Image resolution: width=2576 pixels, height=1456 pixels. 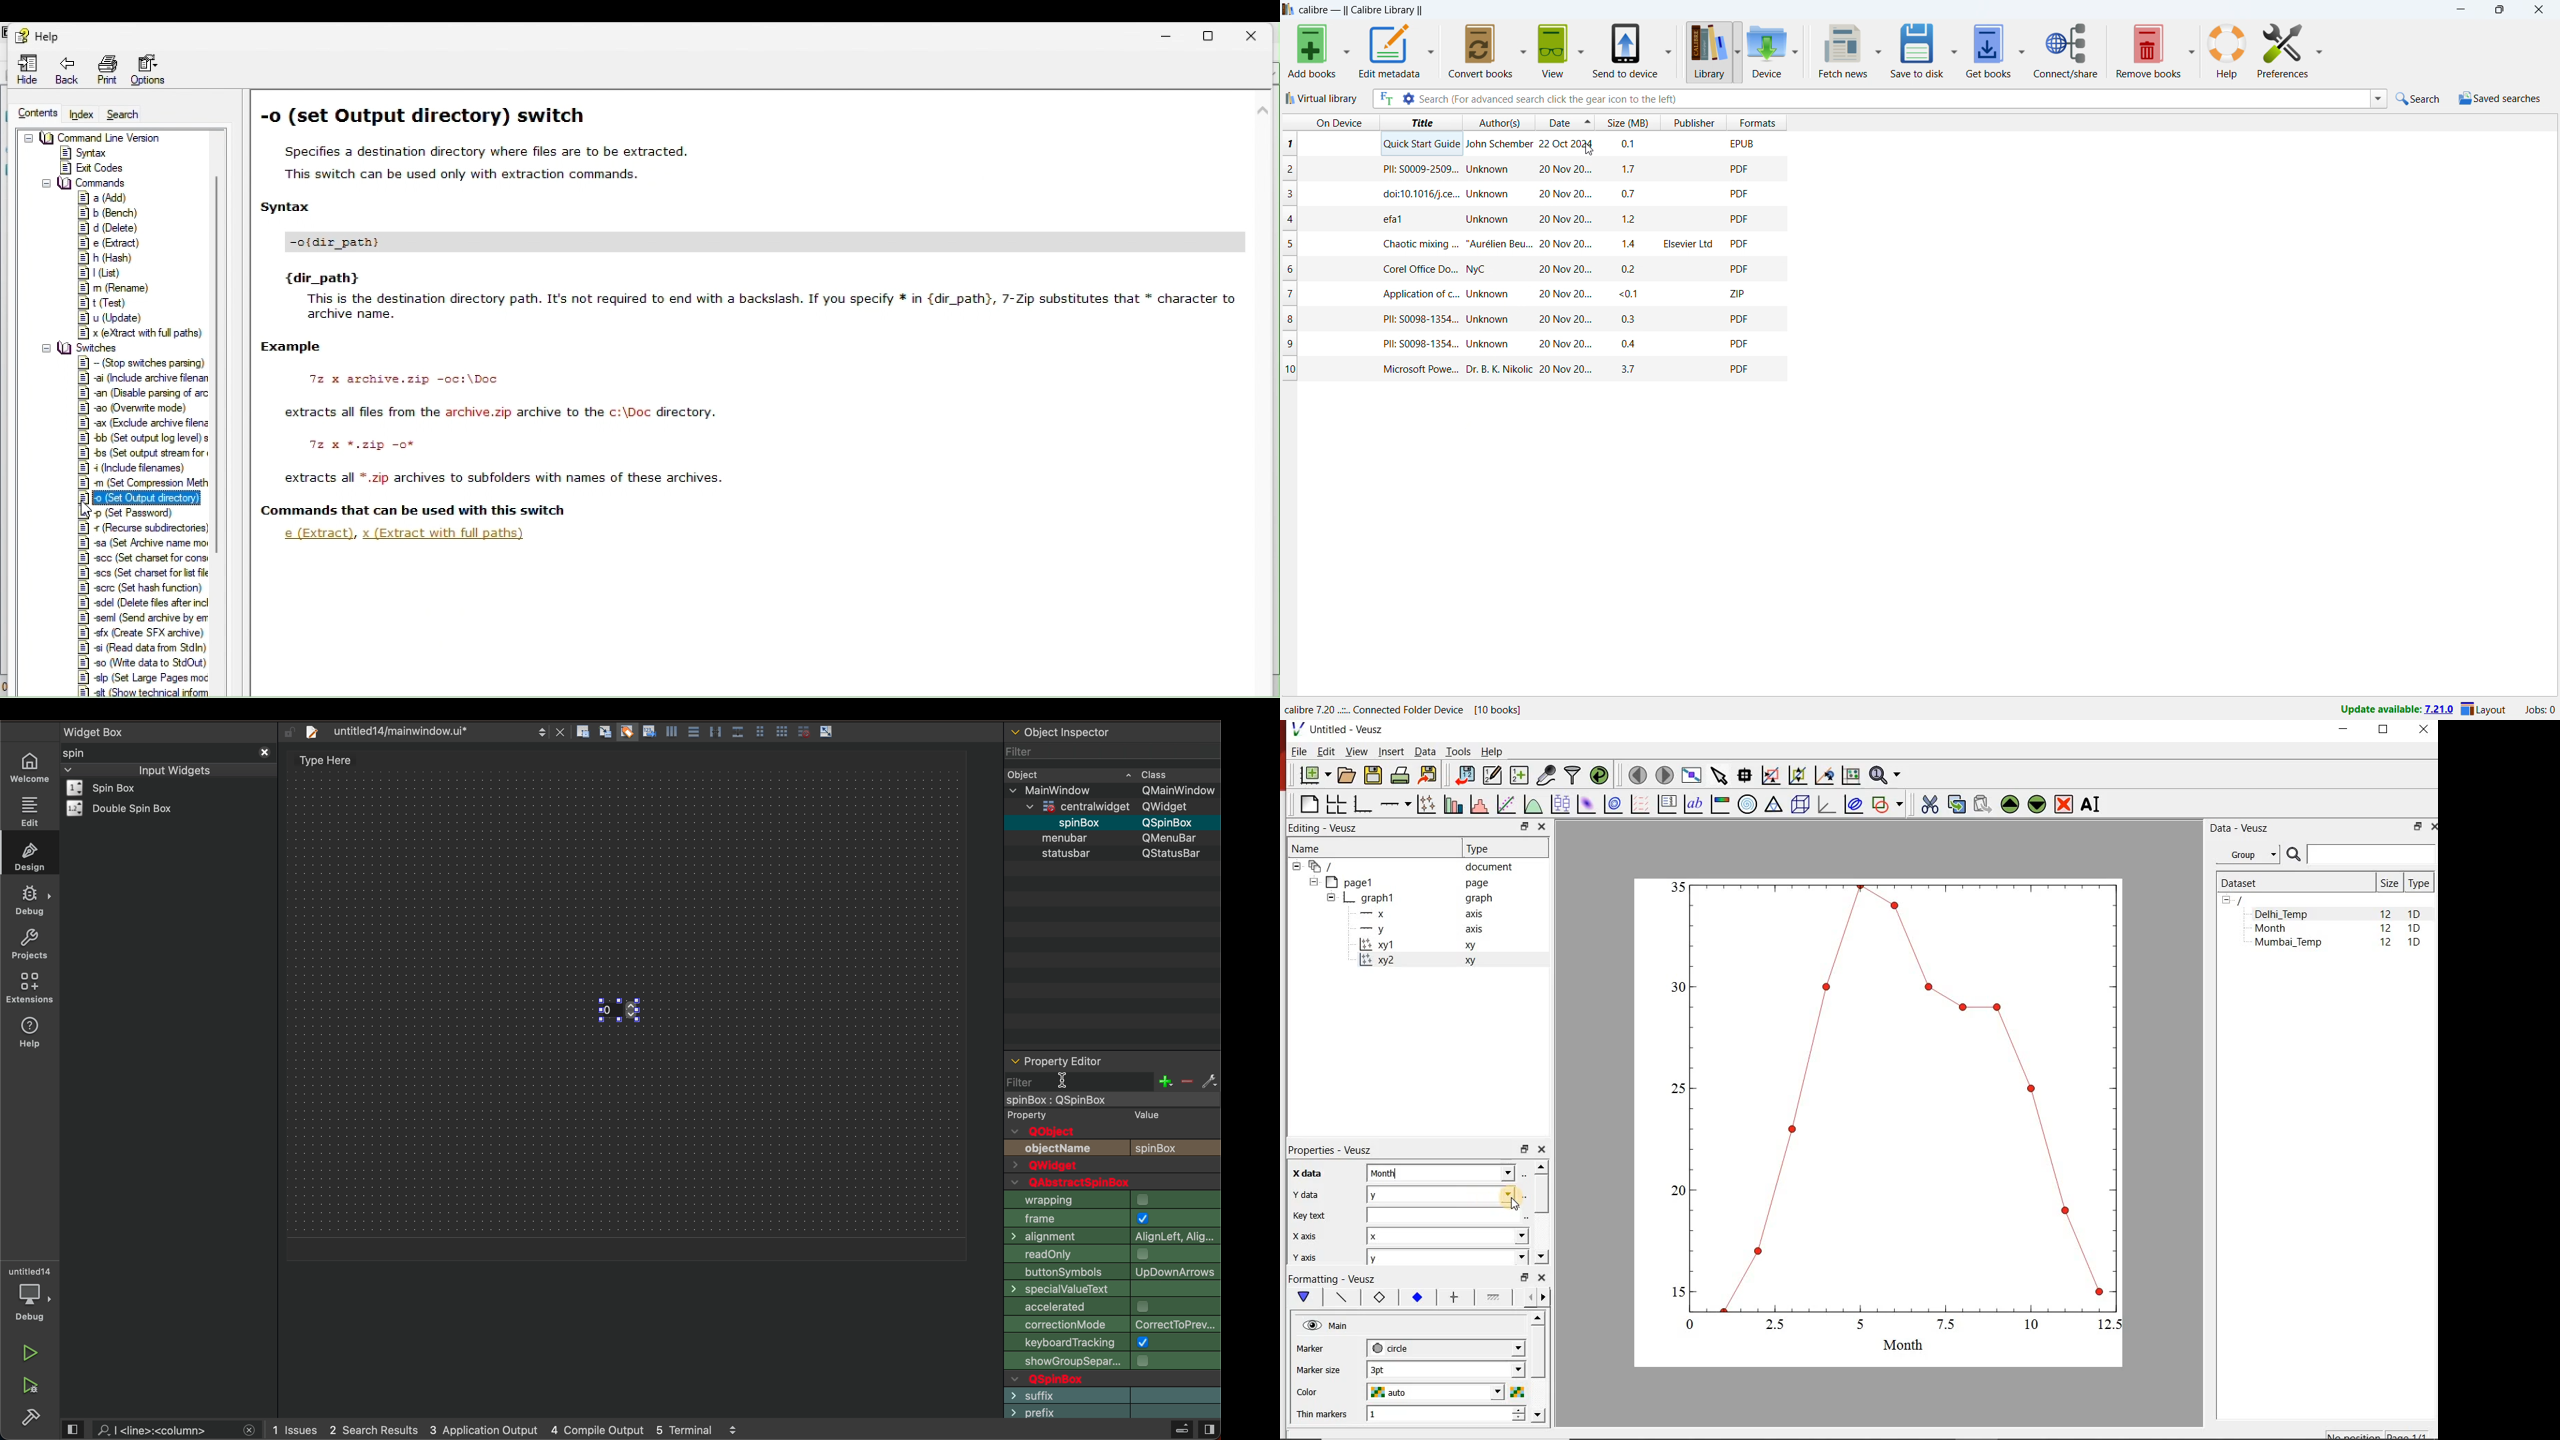 I want to click on , so click(x=1173, y=837).